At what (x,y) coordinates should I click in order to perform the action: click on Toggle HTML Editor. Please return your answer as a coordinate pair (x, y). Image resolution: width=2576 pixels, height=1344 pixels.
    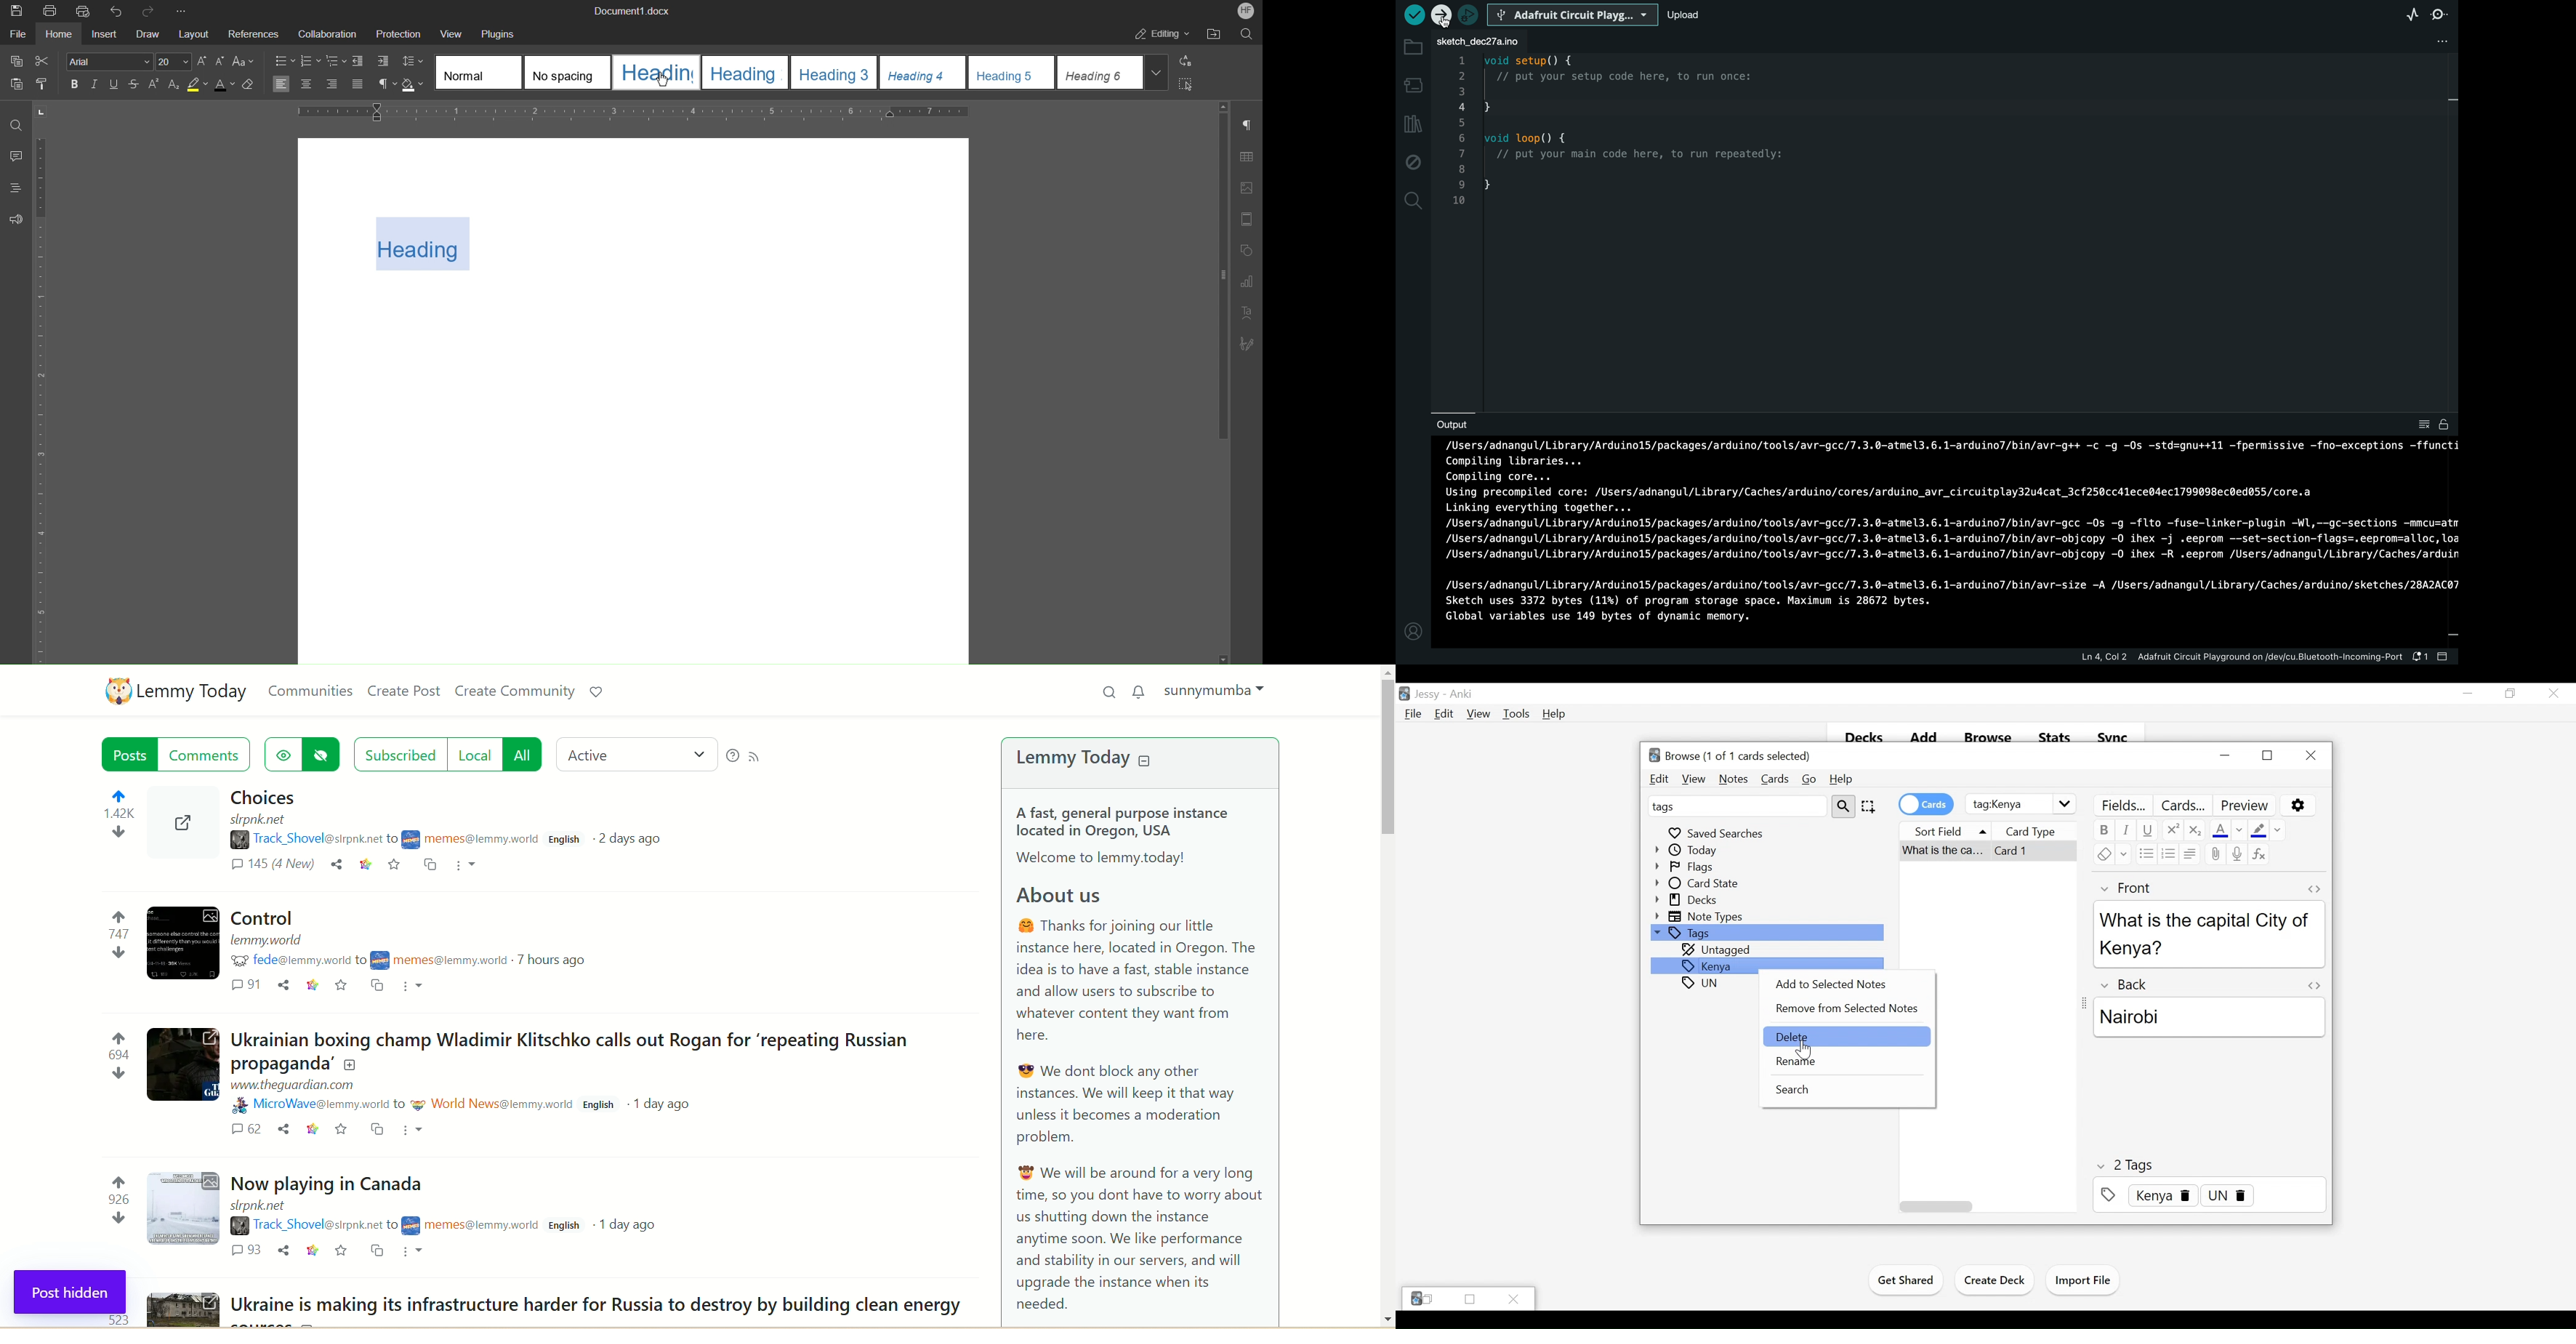
    Looking at the image, I should click on (2314, 889).